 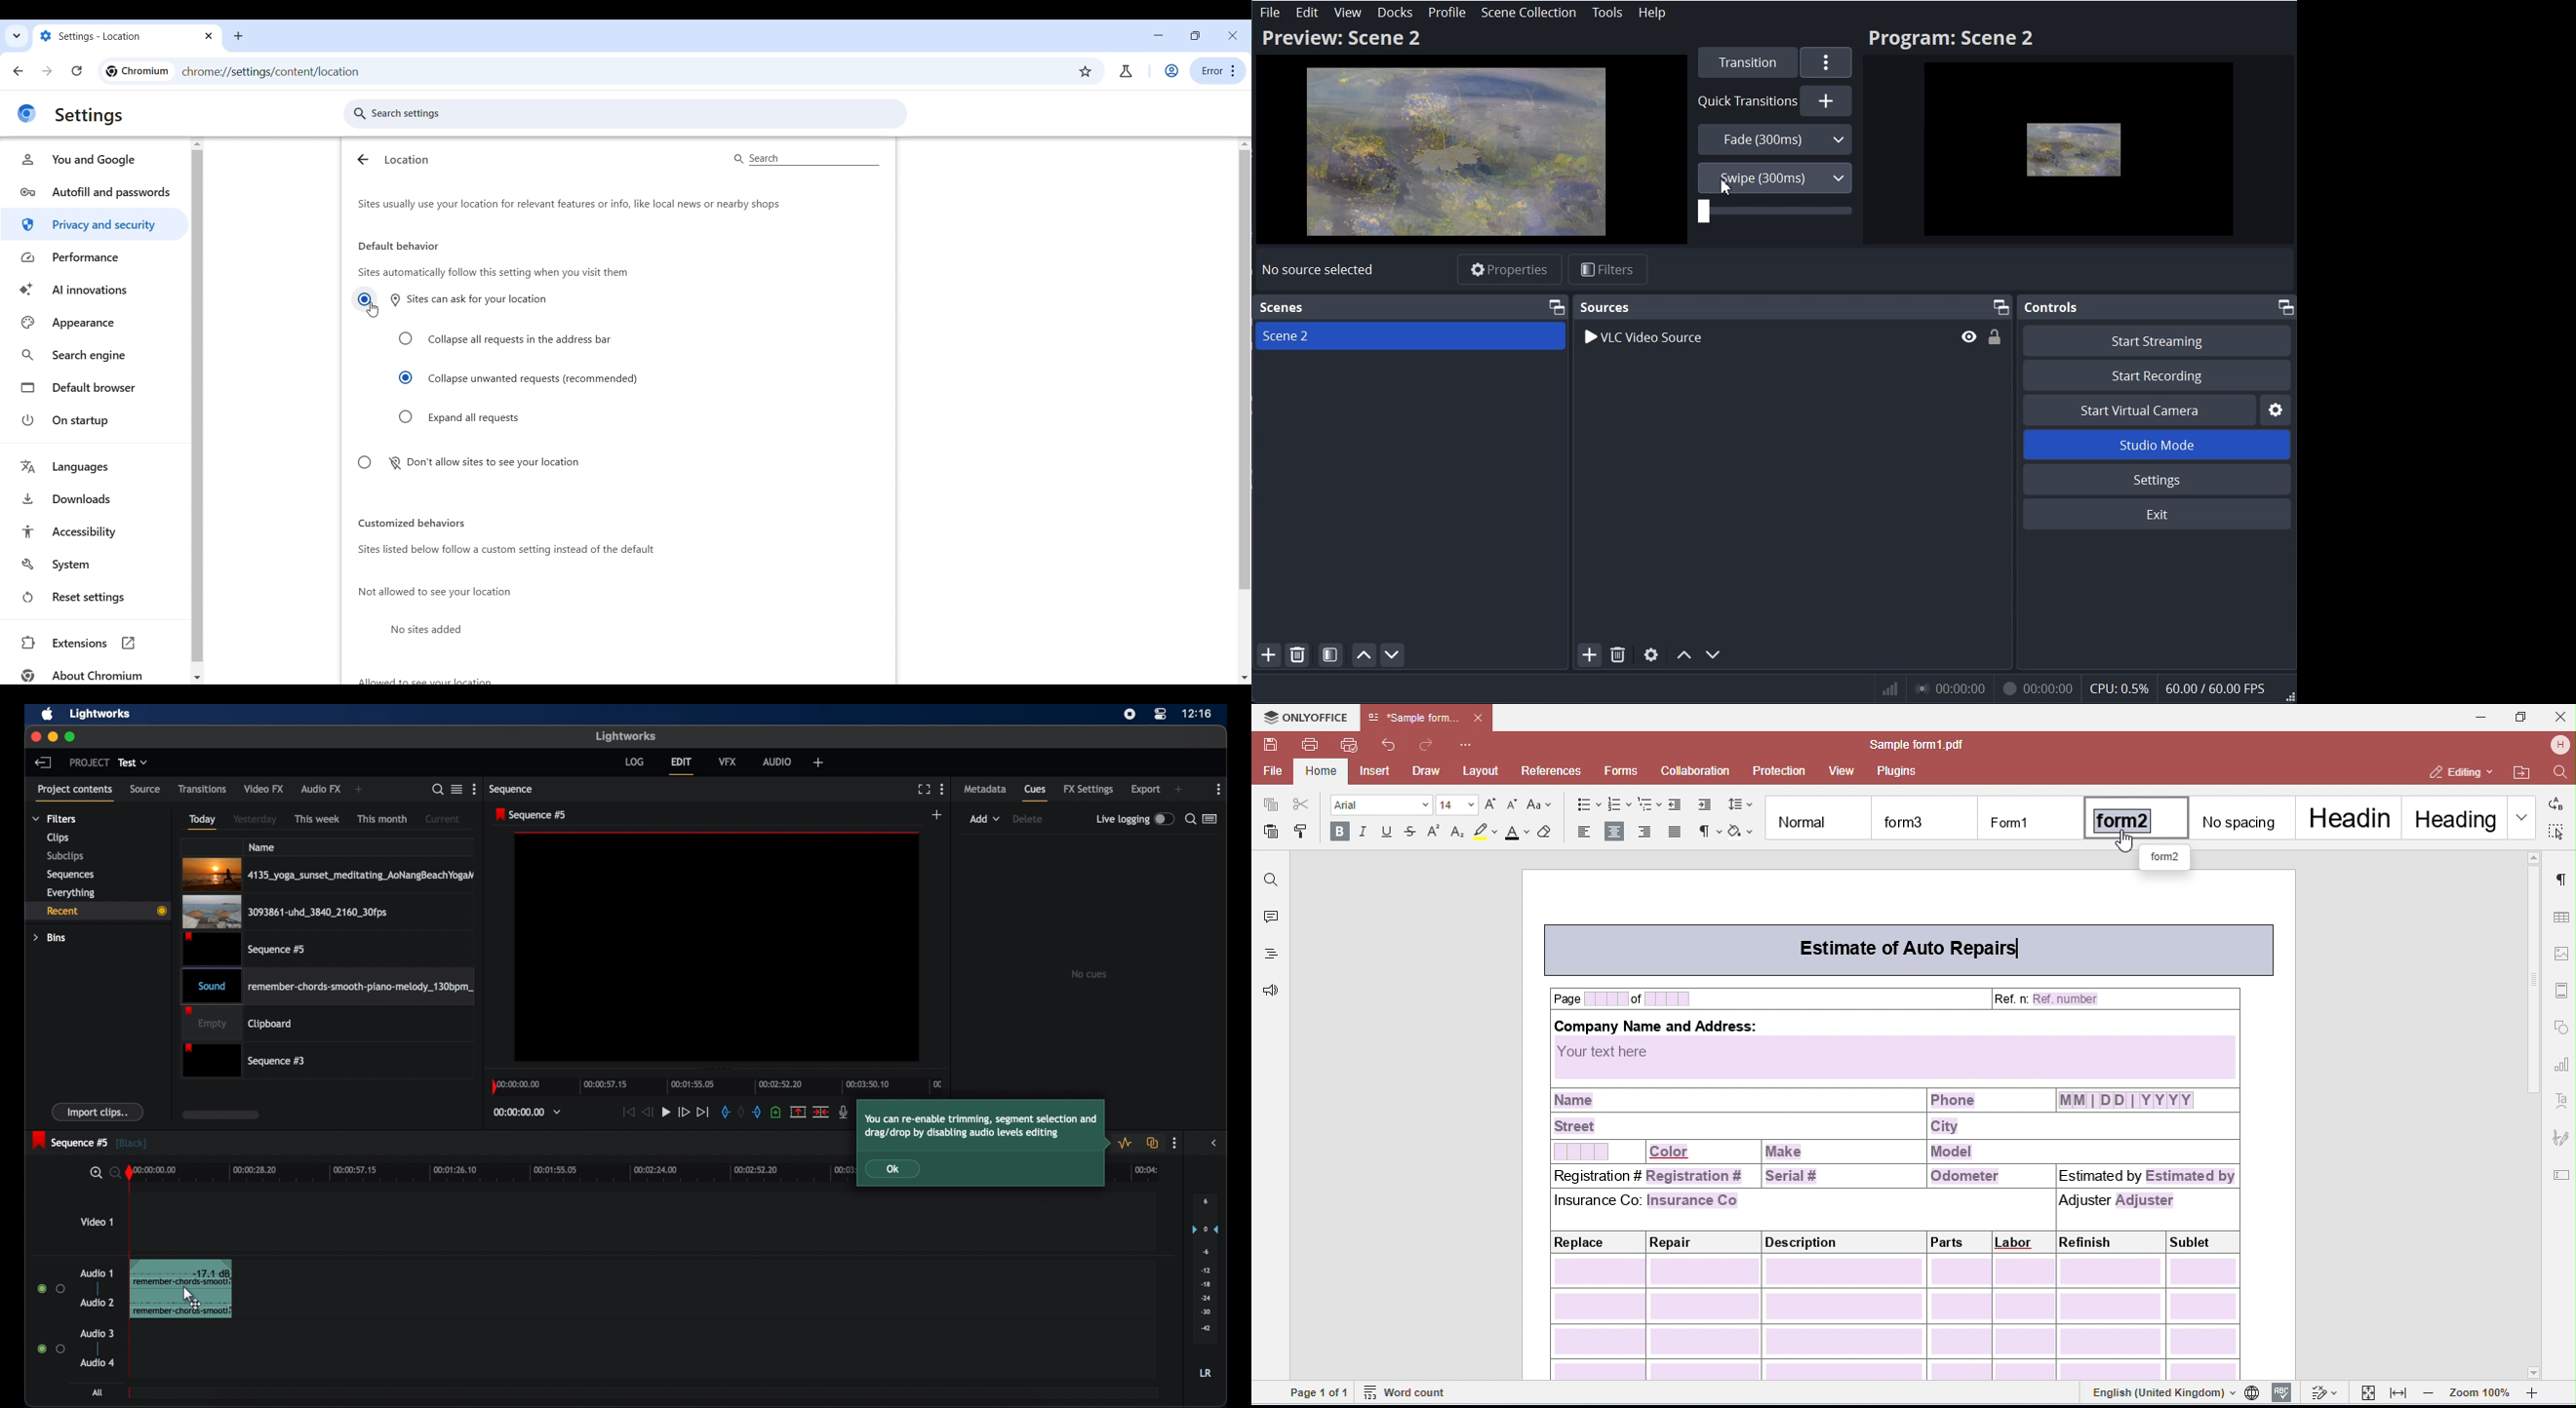 What do you see at coordinates (1197, 714) in the screenshot?
I see `time` at bounding box center [1197, 714].